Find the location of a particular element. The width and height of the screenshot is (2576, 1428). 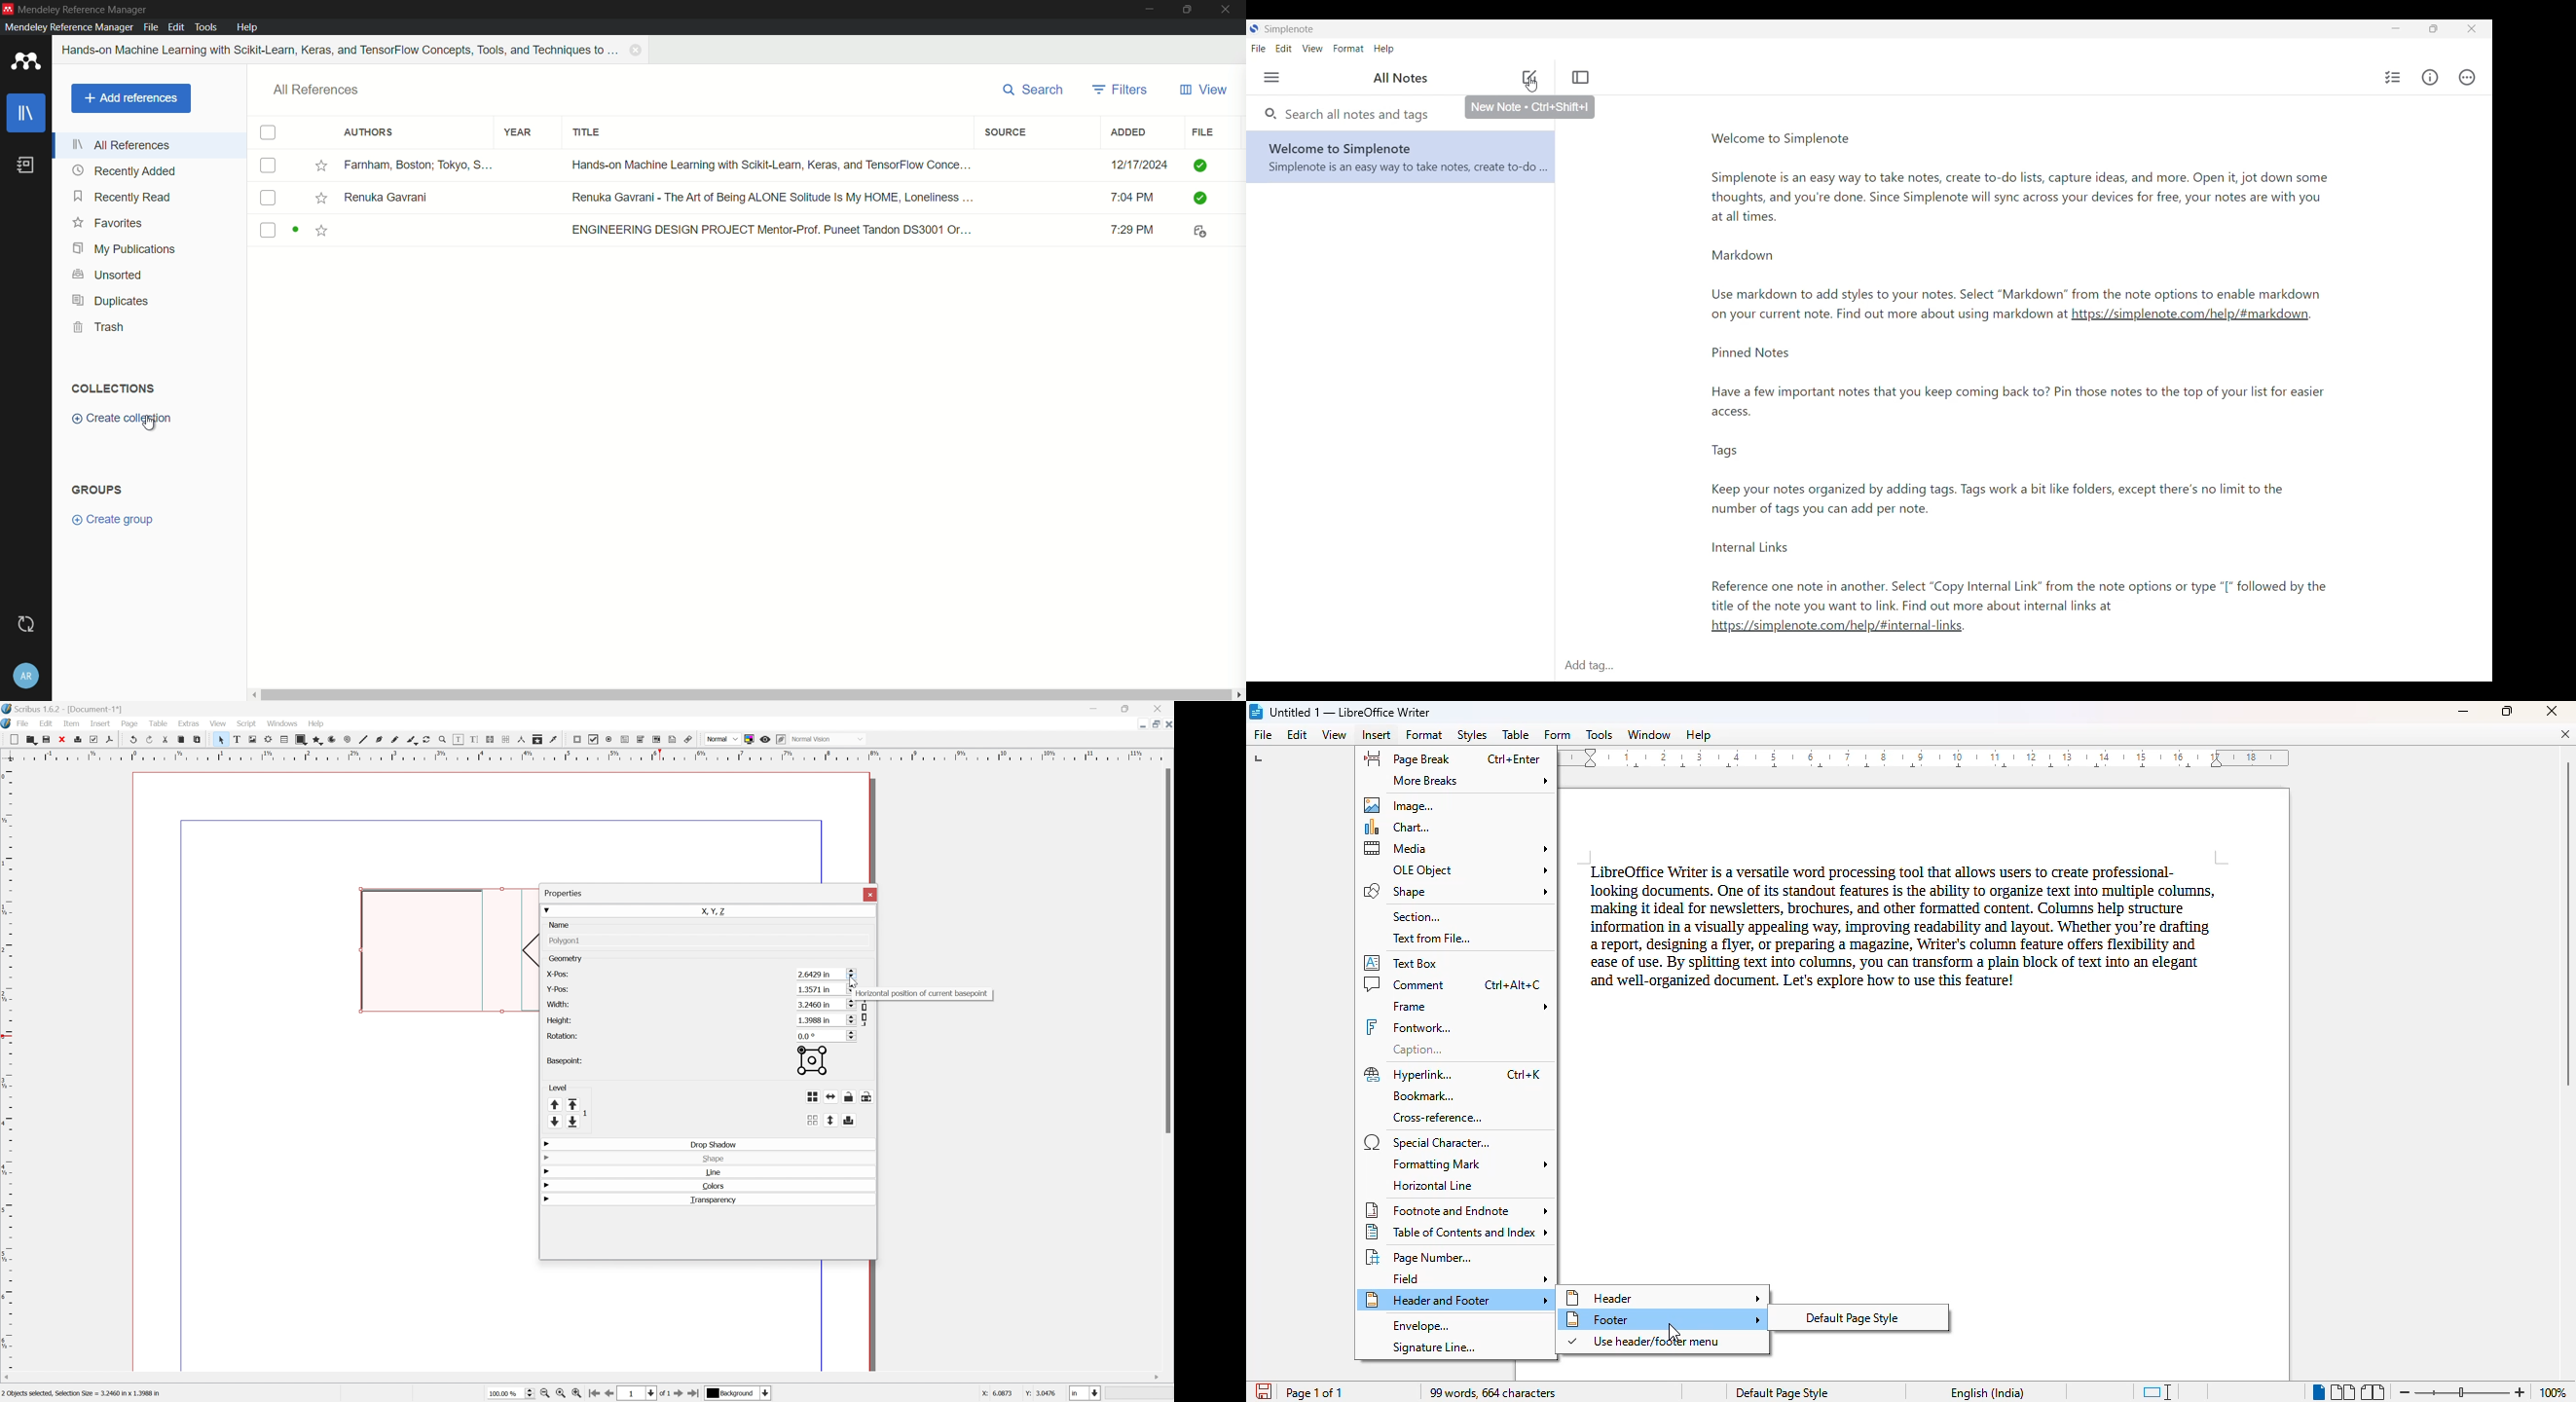

lock or unlock size of object is located at coordinates (869, 1097).